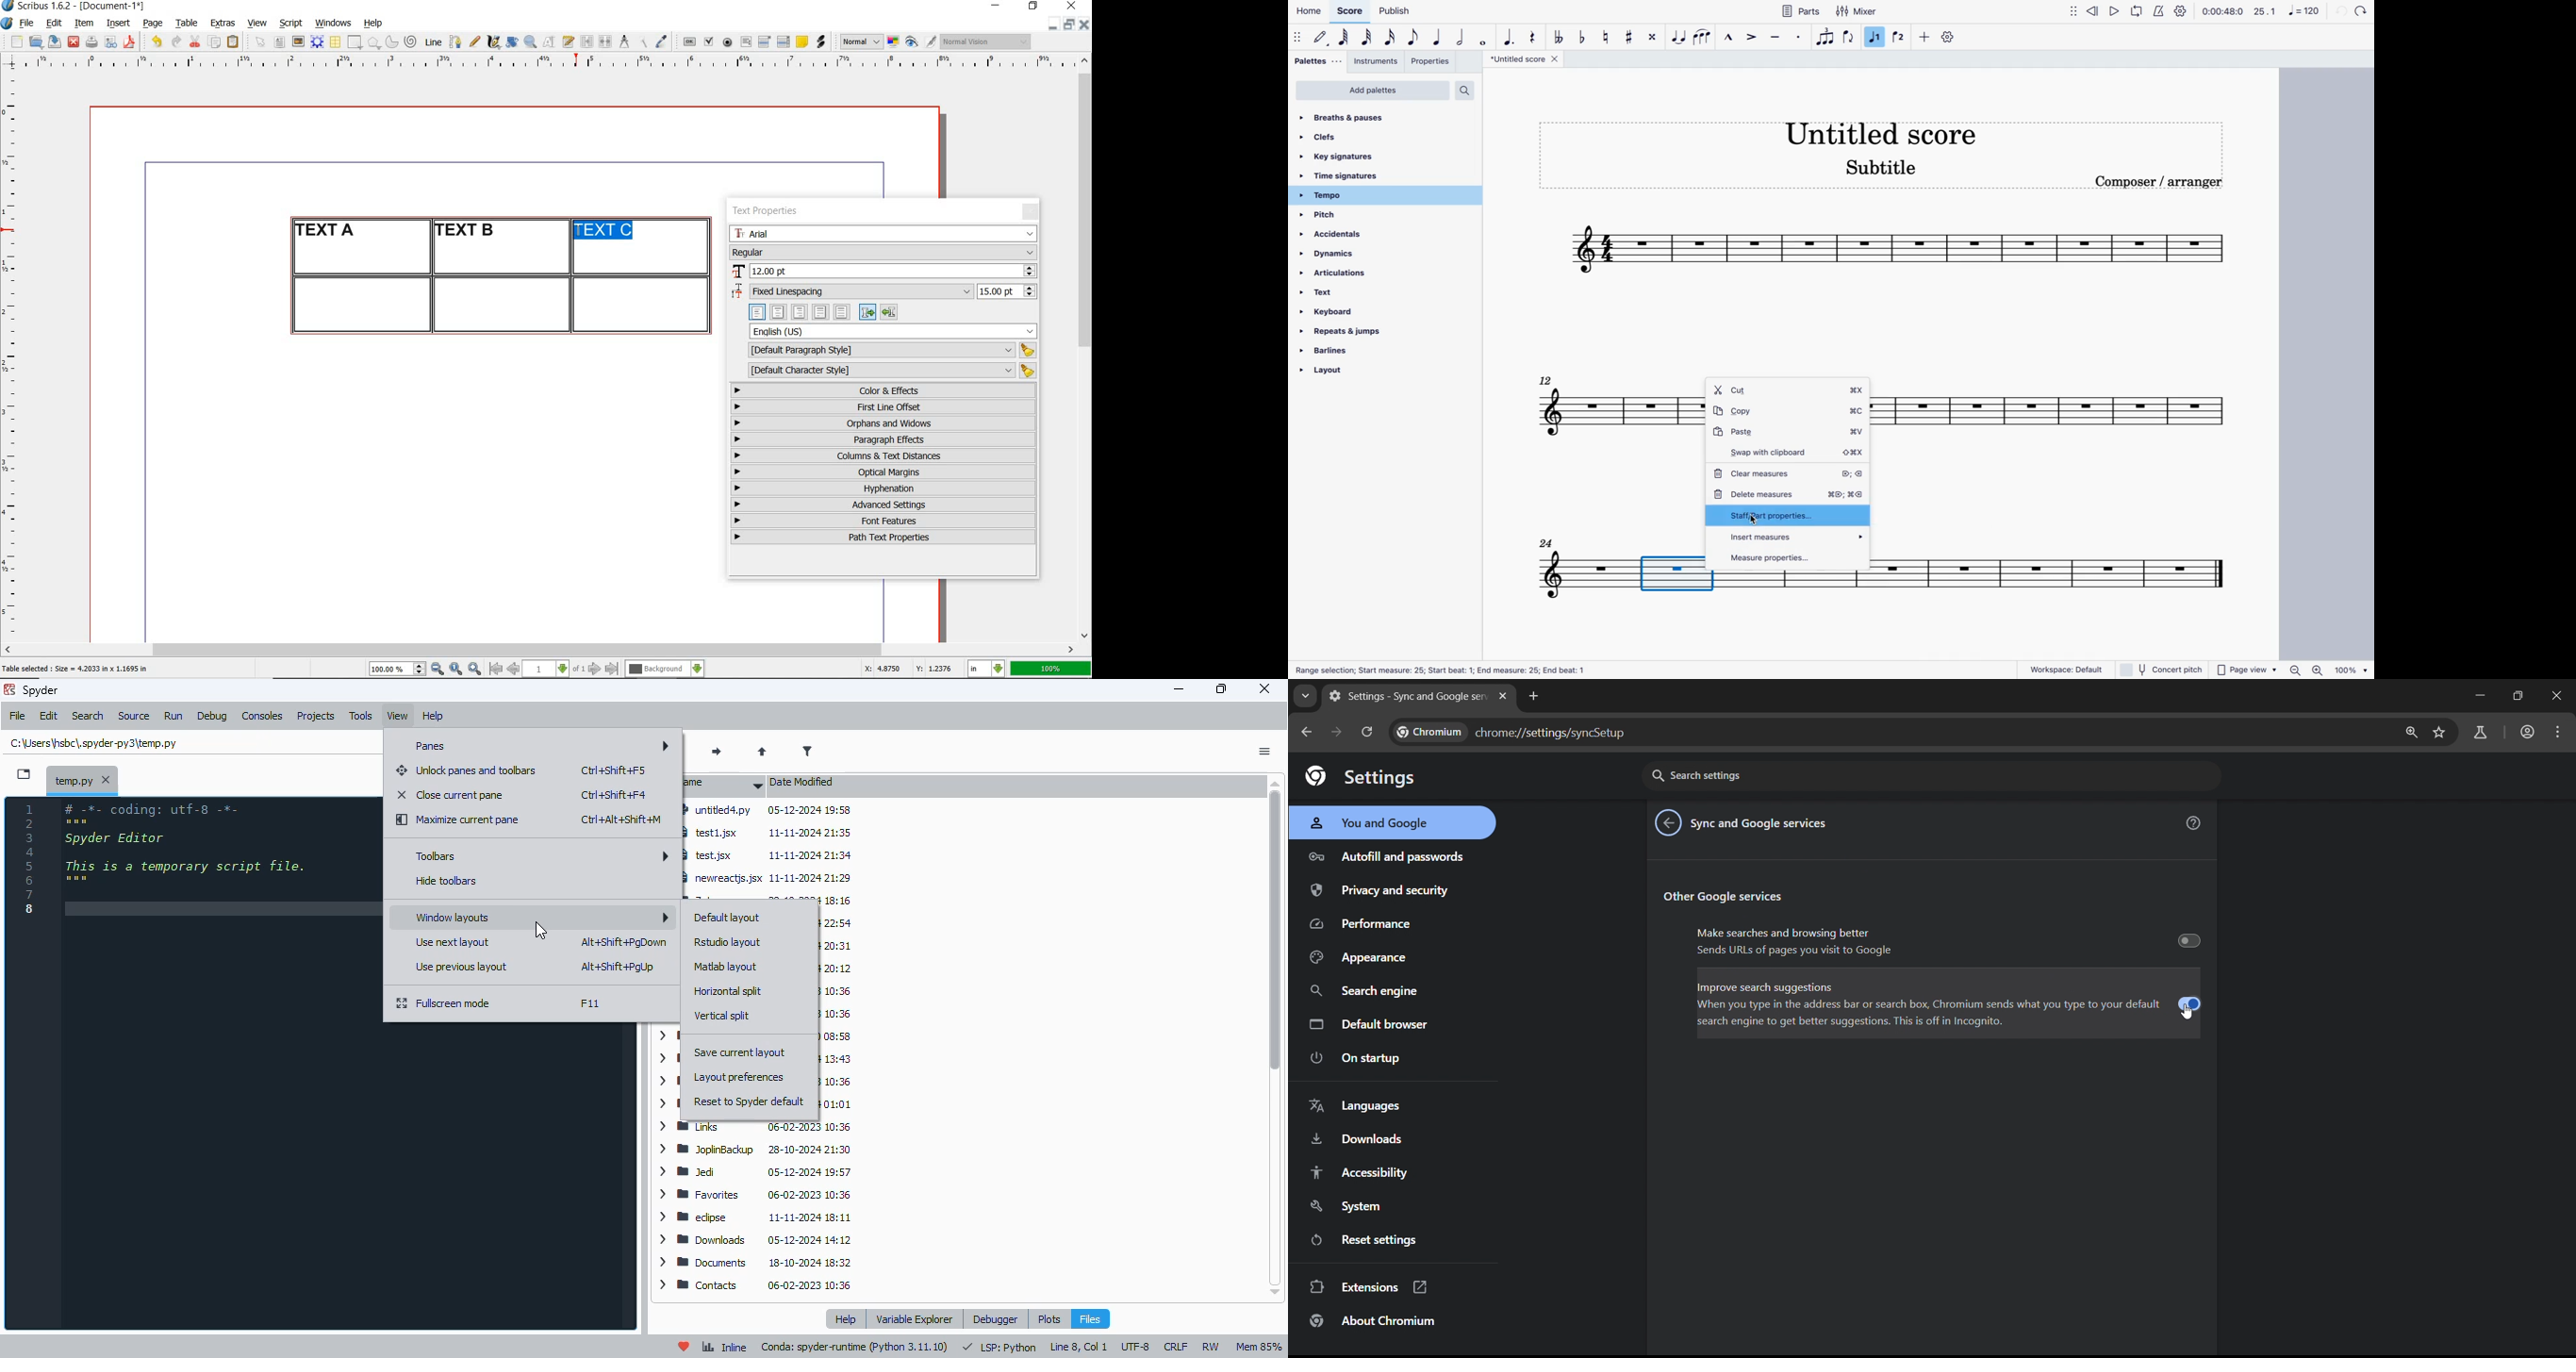  Describe the element at coordinates (895, 43) in the screenshot. I see `toggle color management` at that location.